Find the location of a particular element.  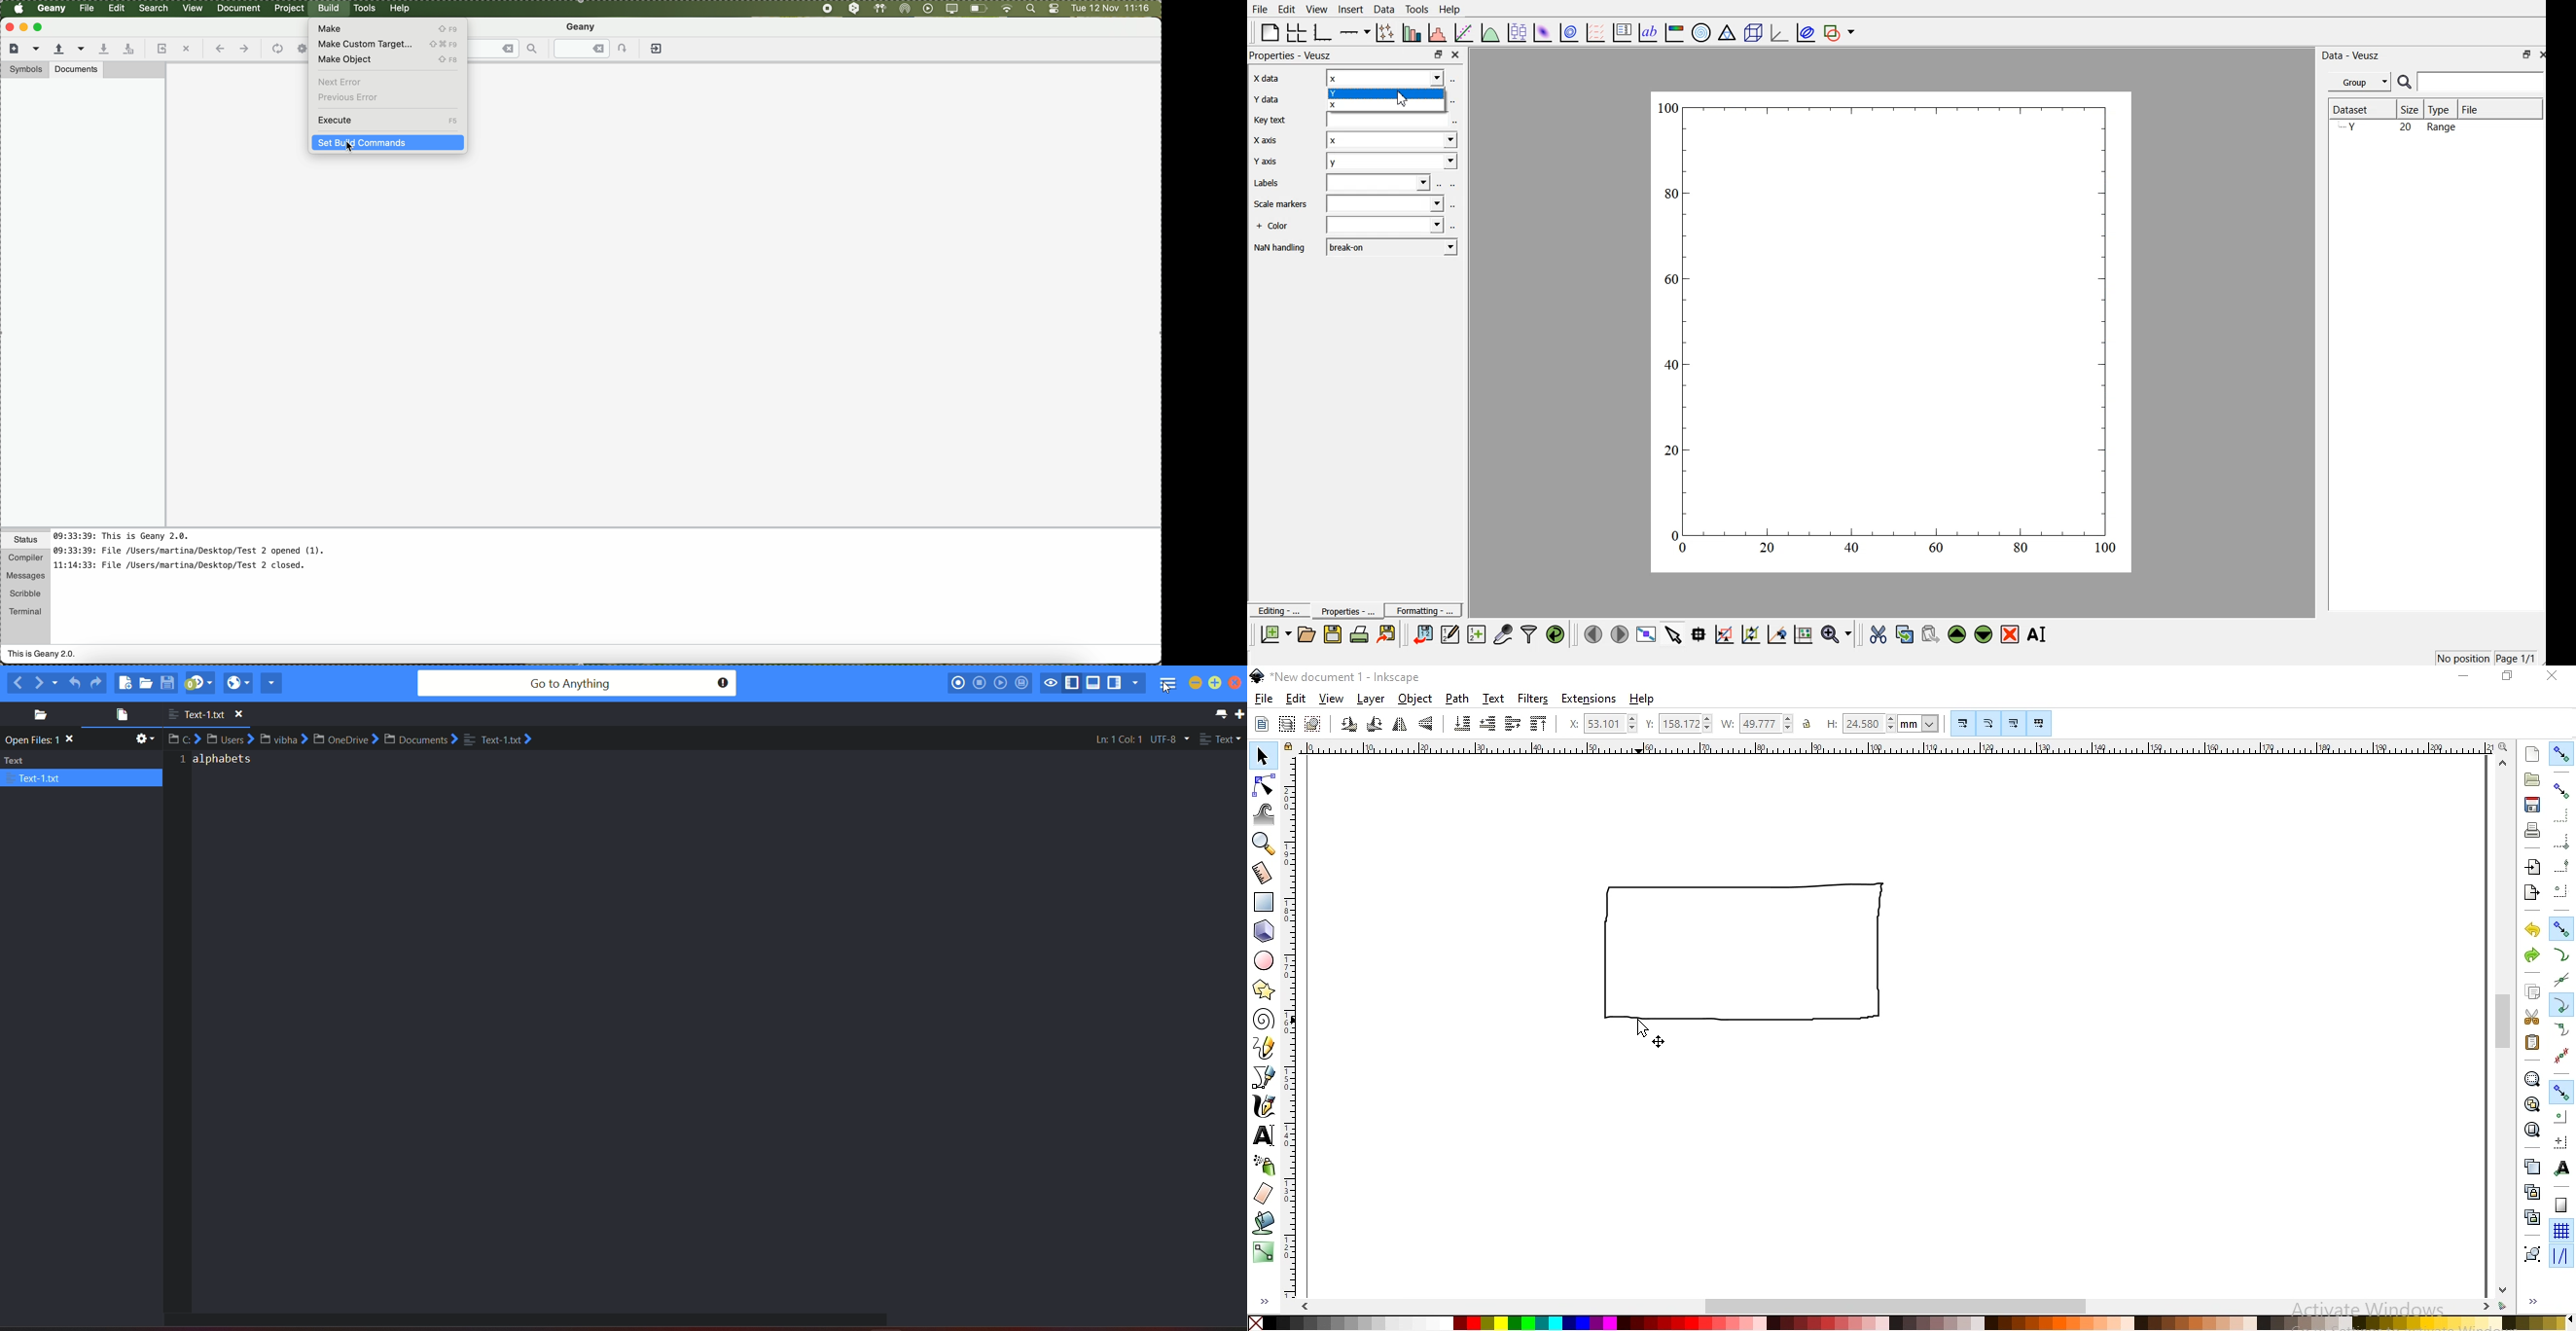

ruler is located at coordinates (1895, 749).